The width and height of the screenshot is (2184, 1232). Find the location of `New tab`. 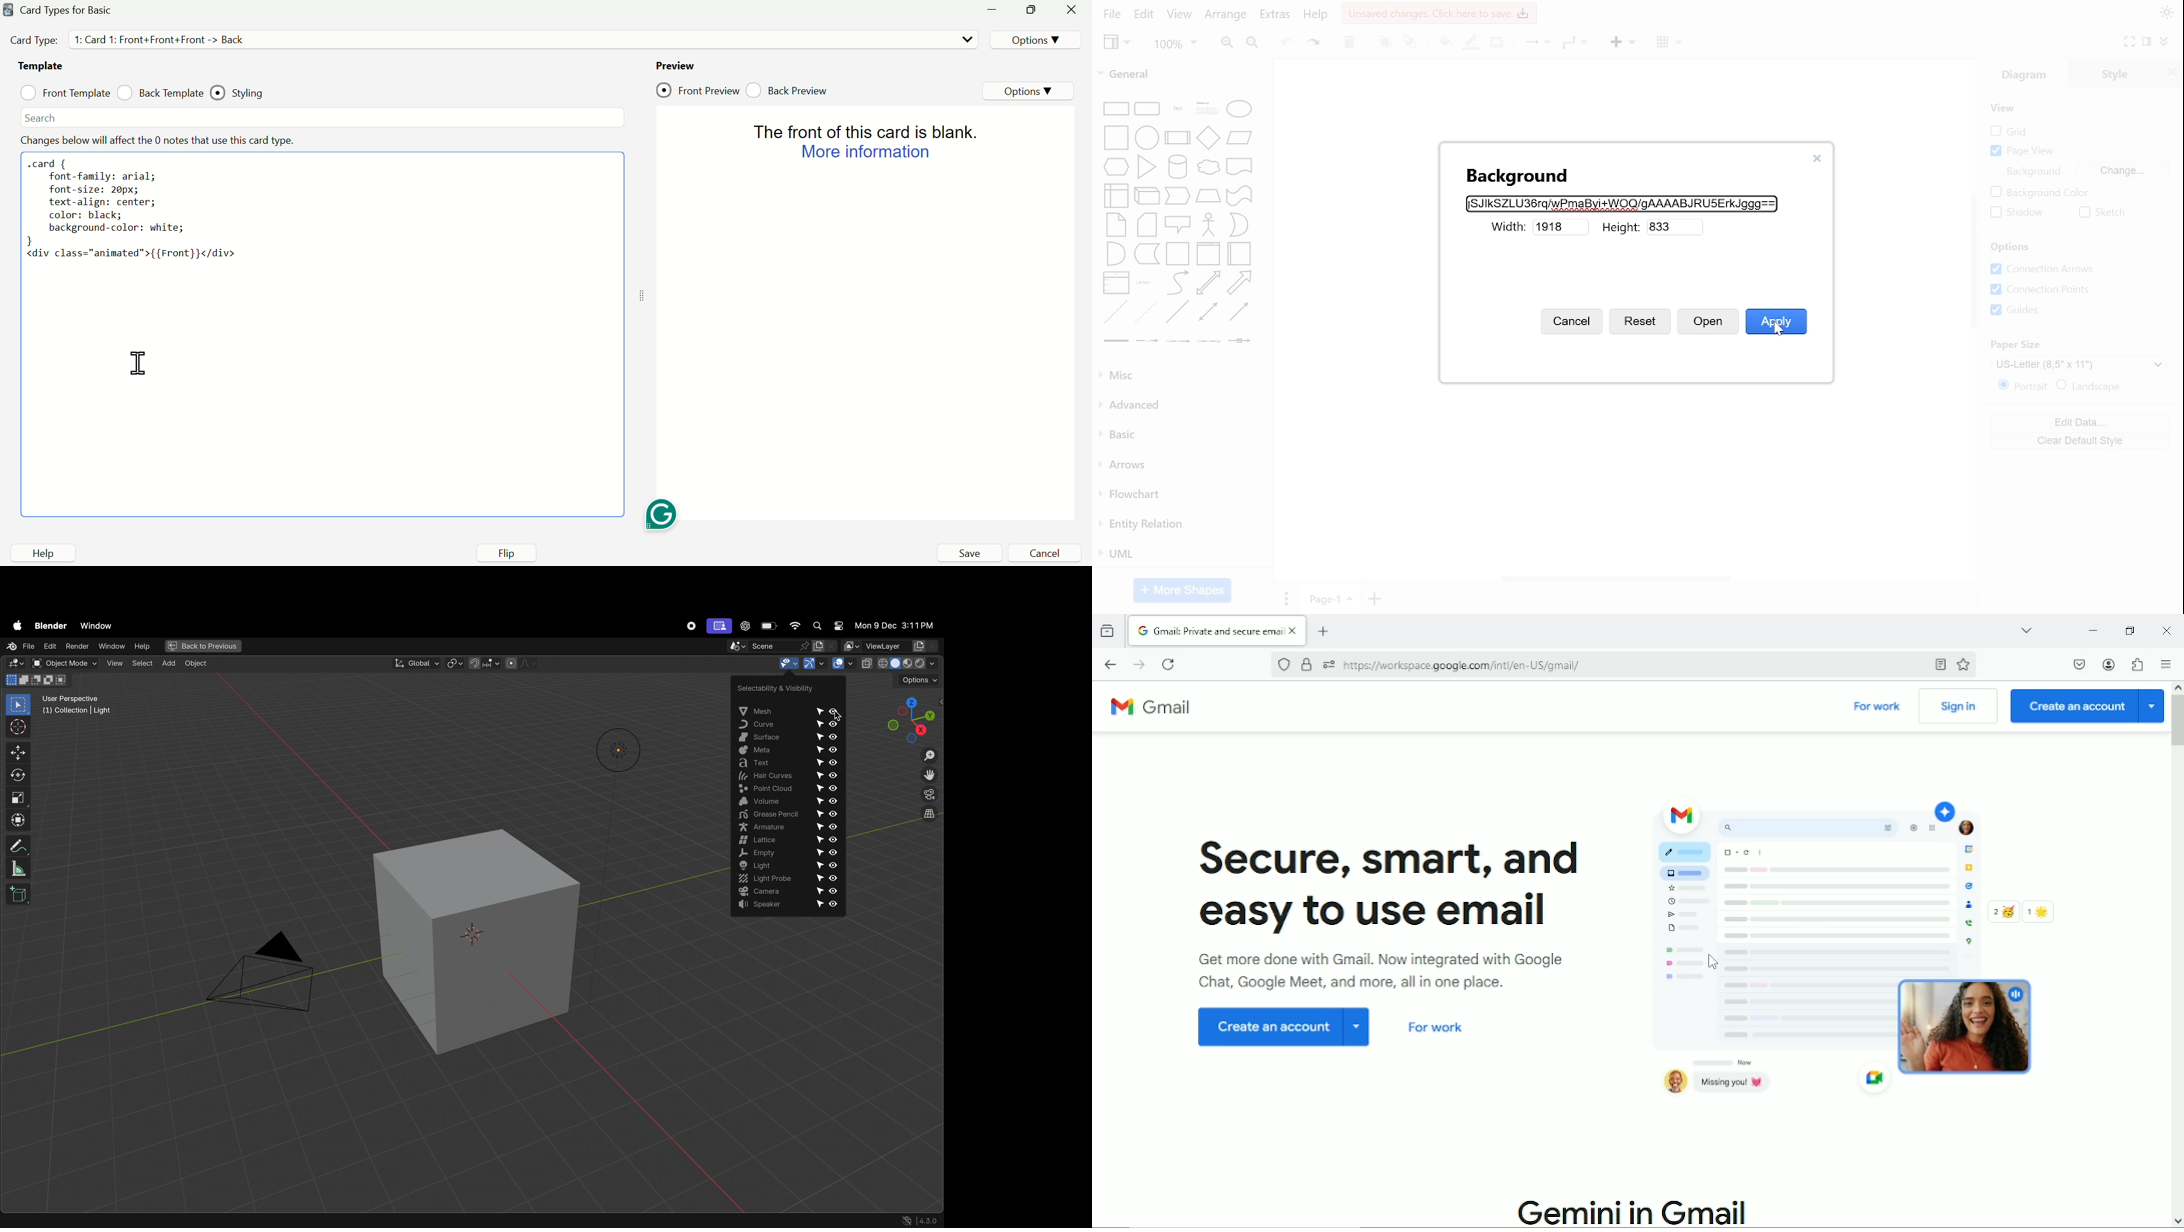

New tab is located at coordinates (1327, 631).